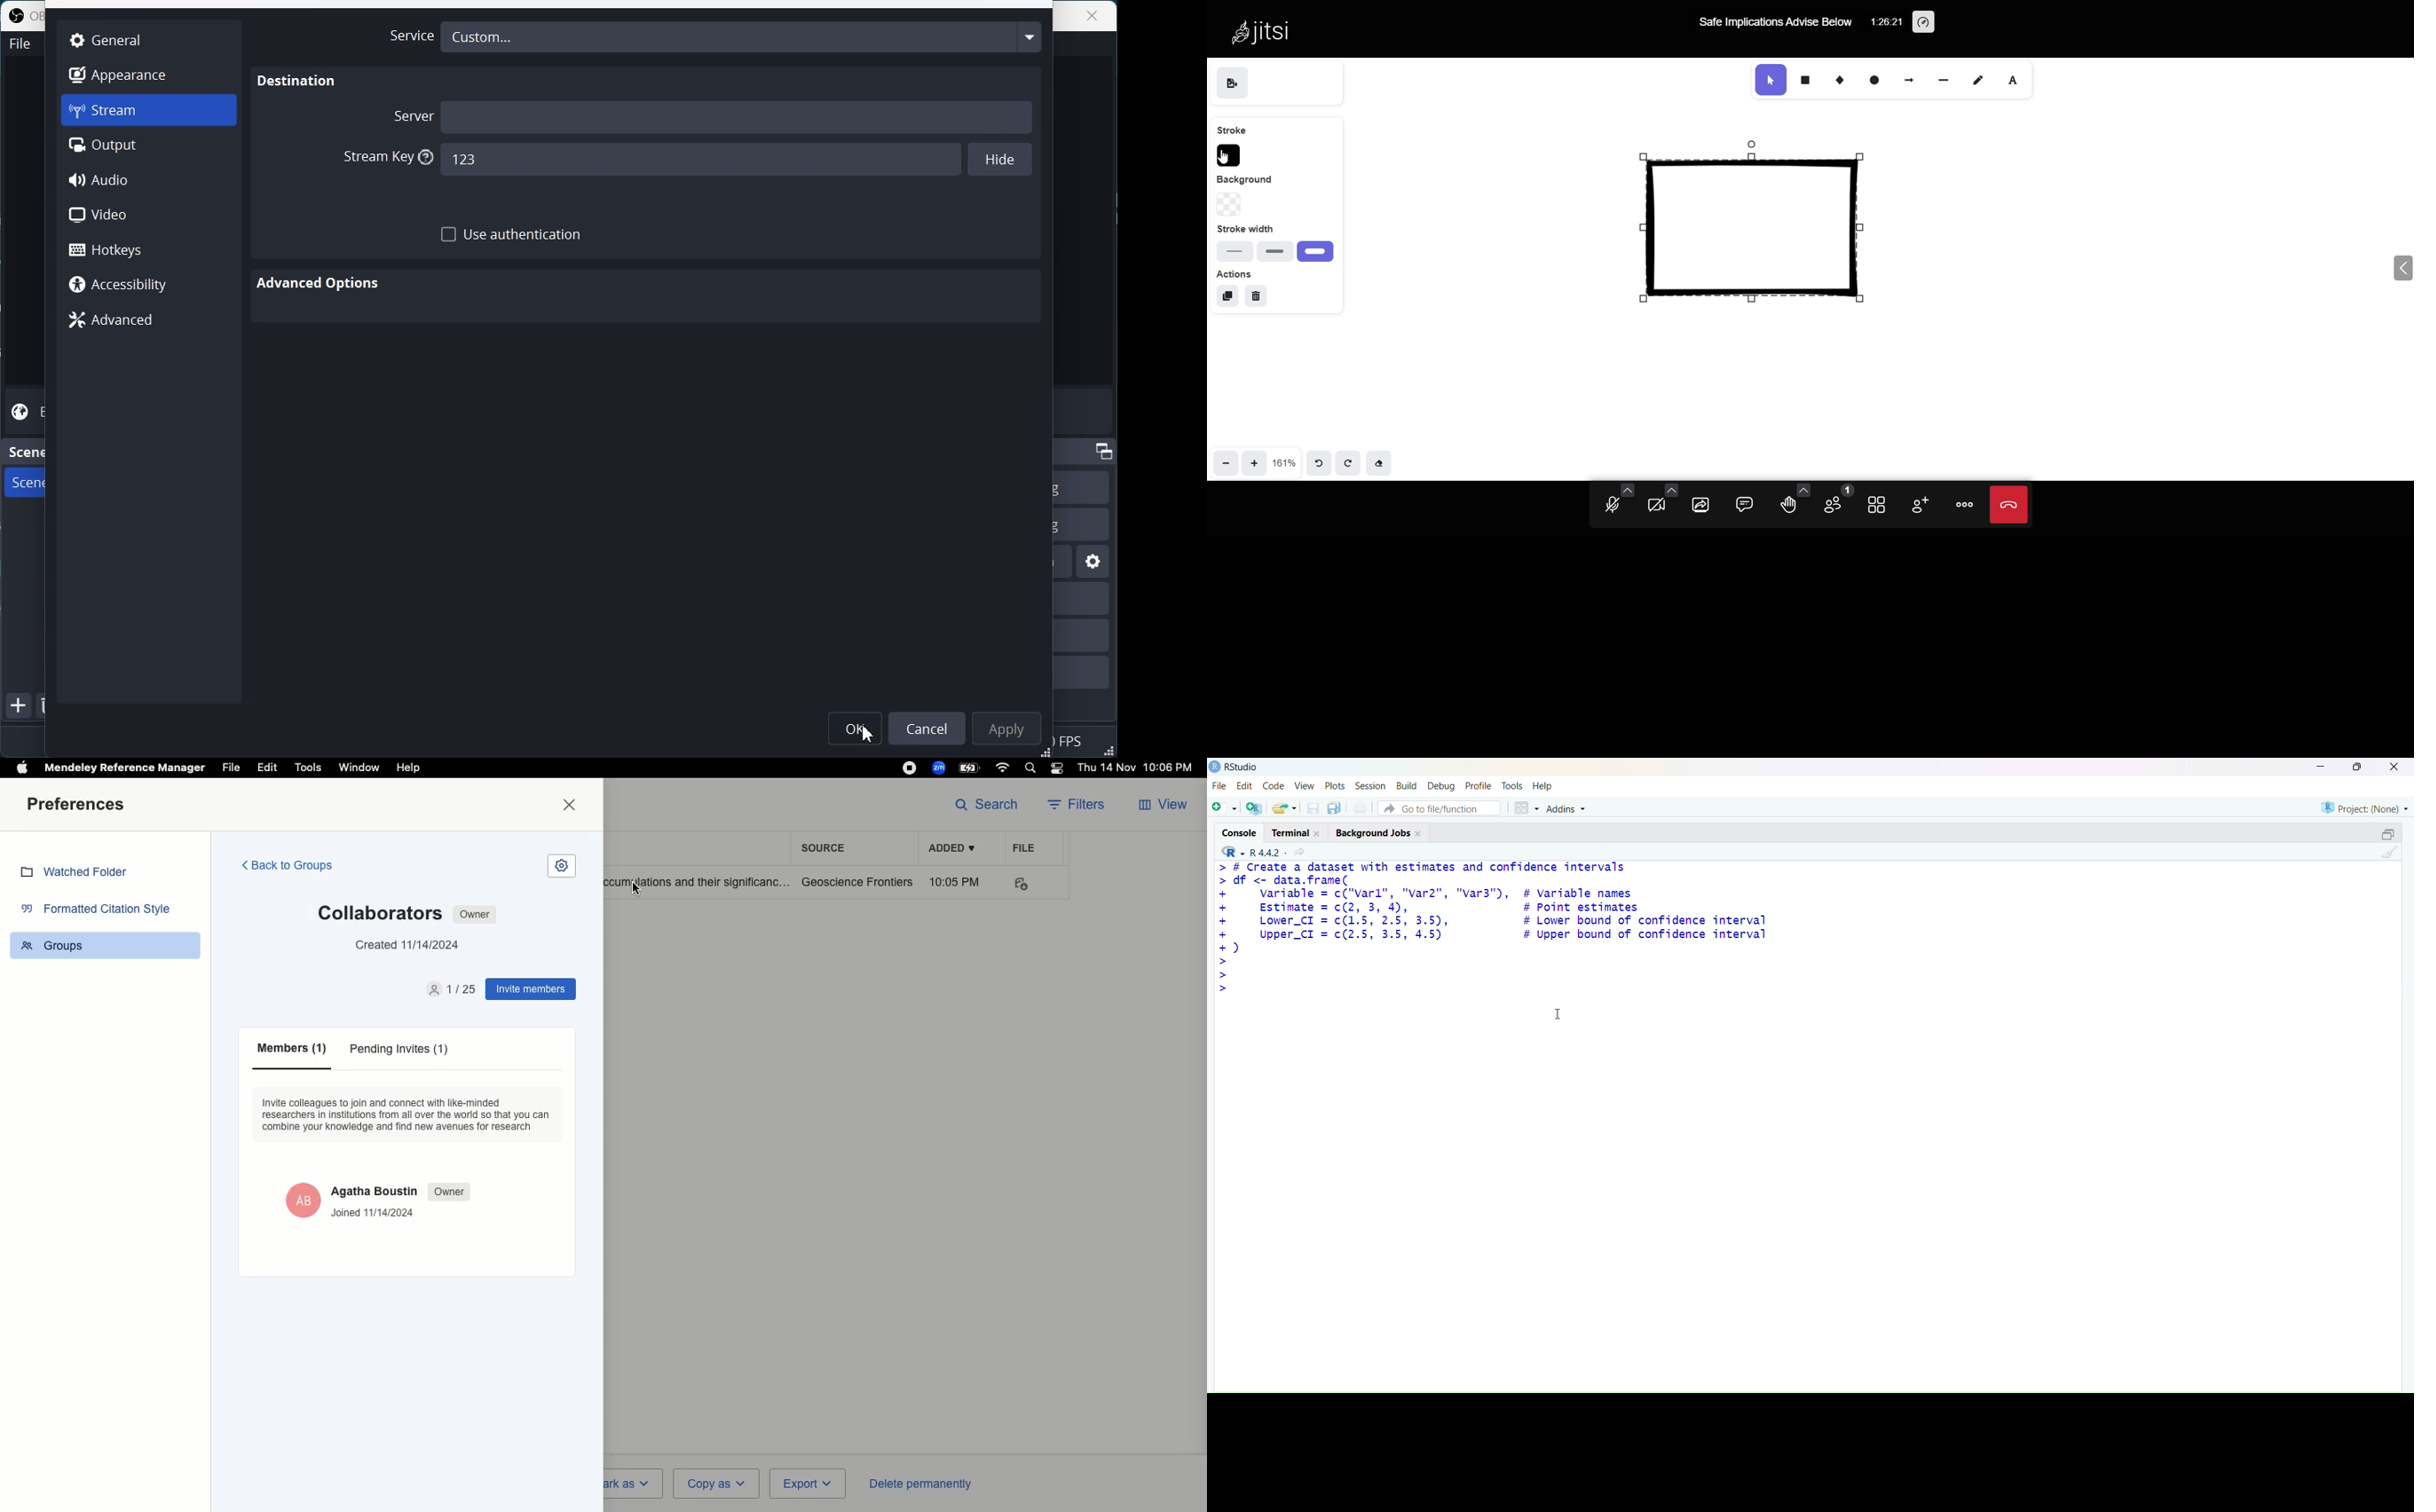 The height and width of the screenshot is (1512, 2436). I want to click on Profile, so click(1479, 785).